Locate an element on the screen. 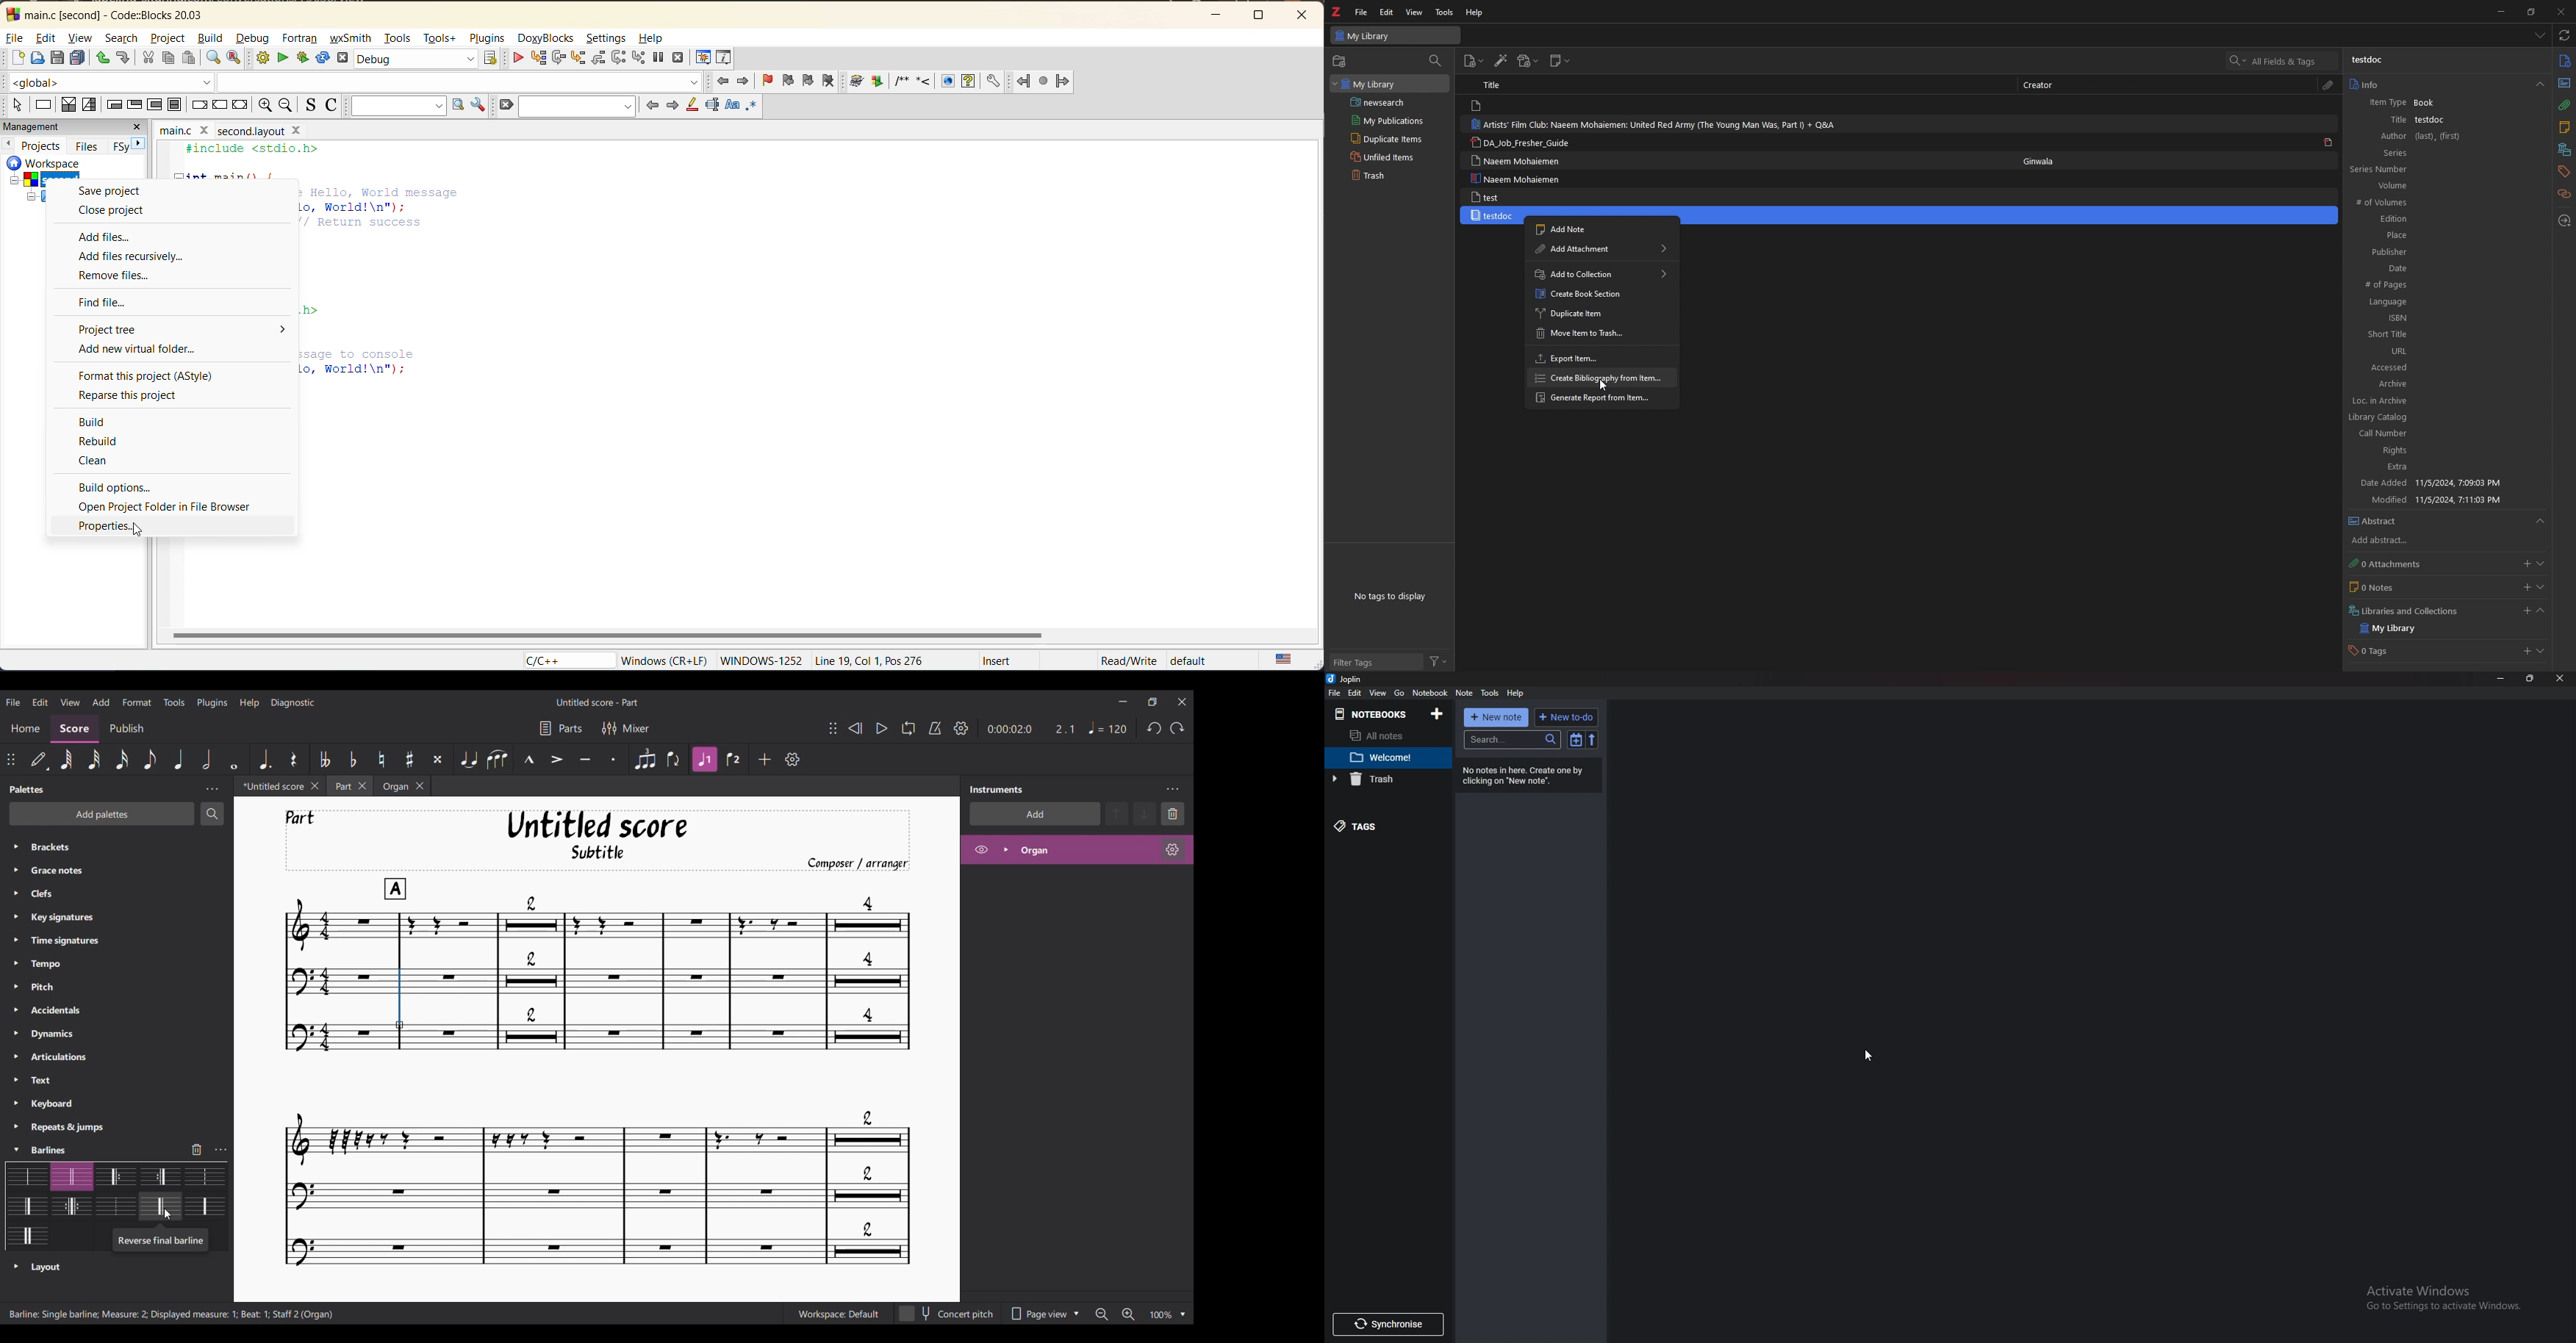 This screenshot has height=1344, width=2576. Book is located at coordinates (2431, 103).